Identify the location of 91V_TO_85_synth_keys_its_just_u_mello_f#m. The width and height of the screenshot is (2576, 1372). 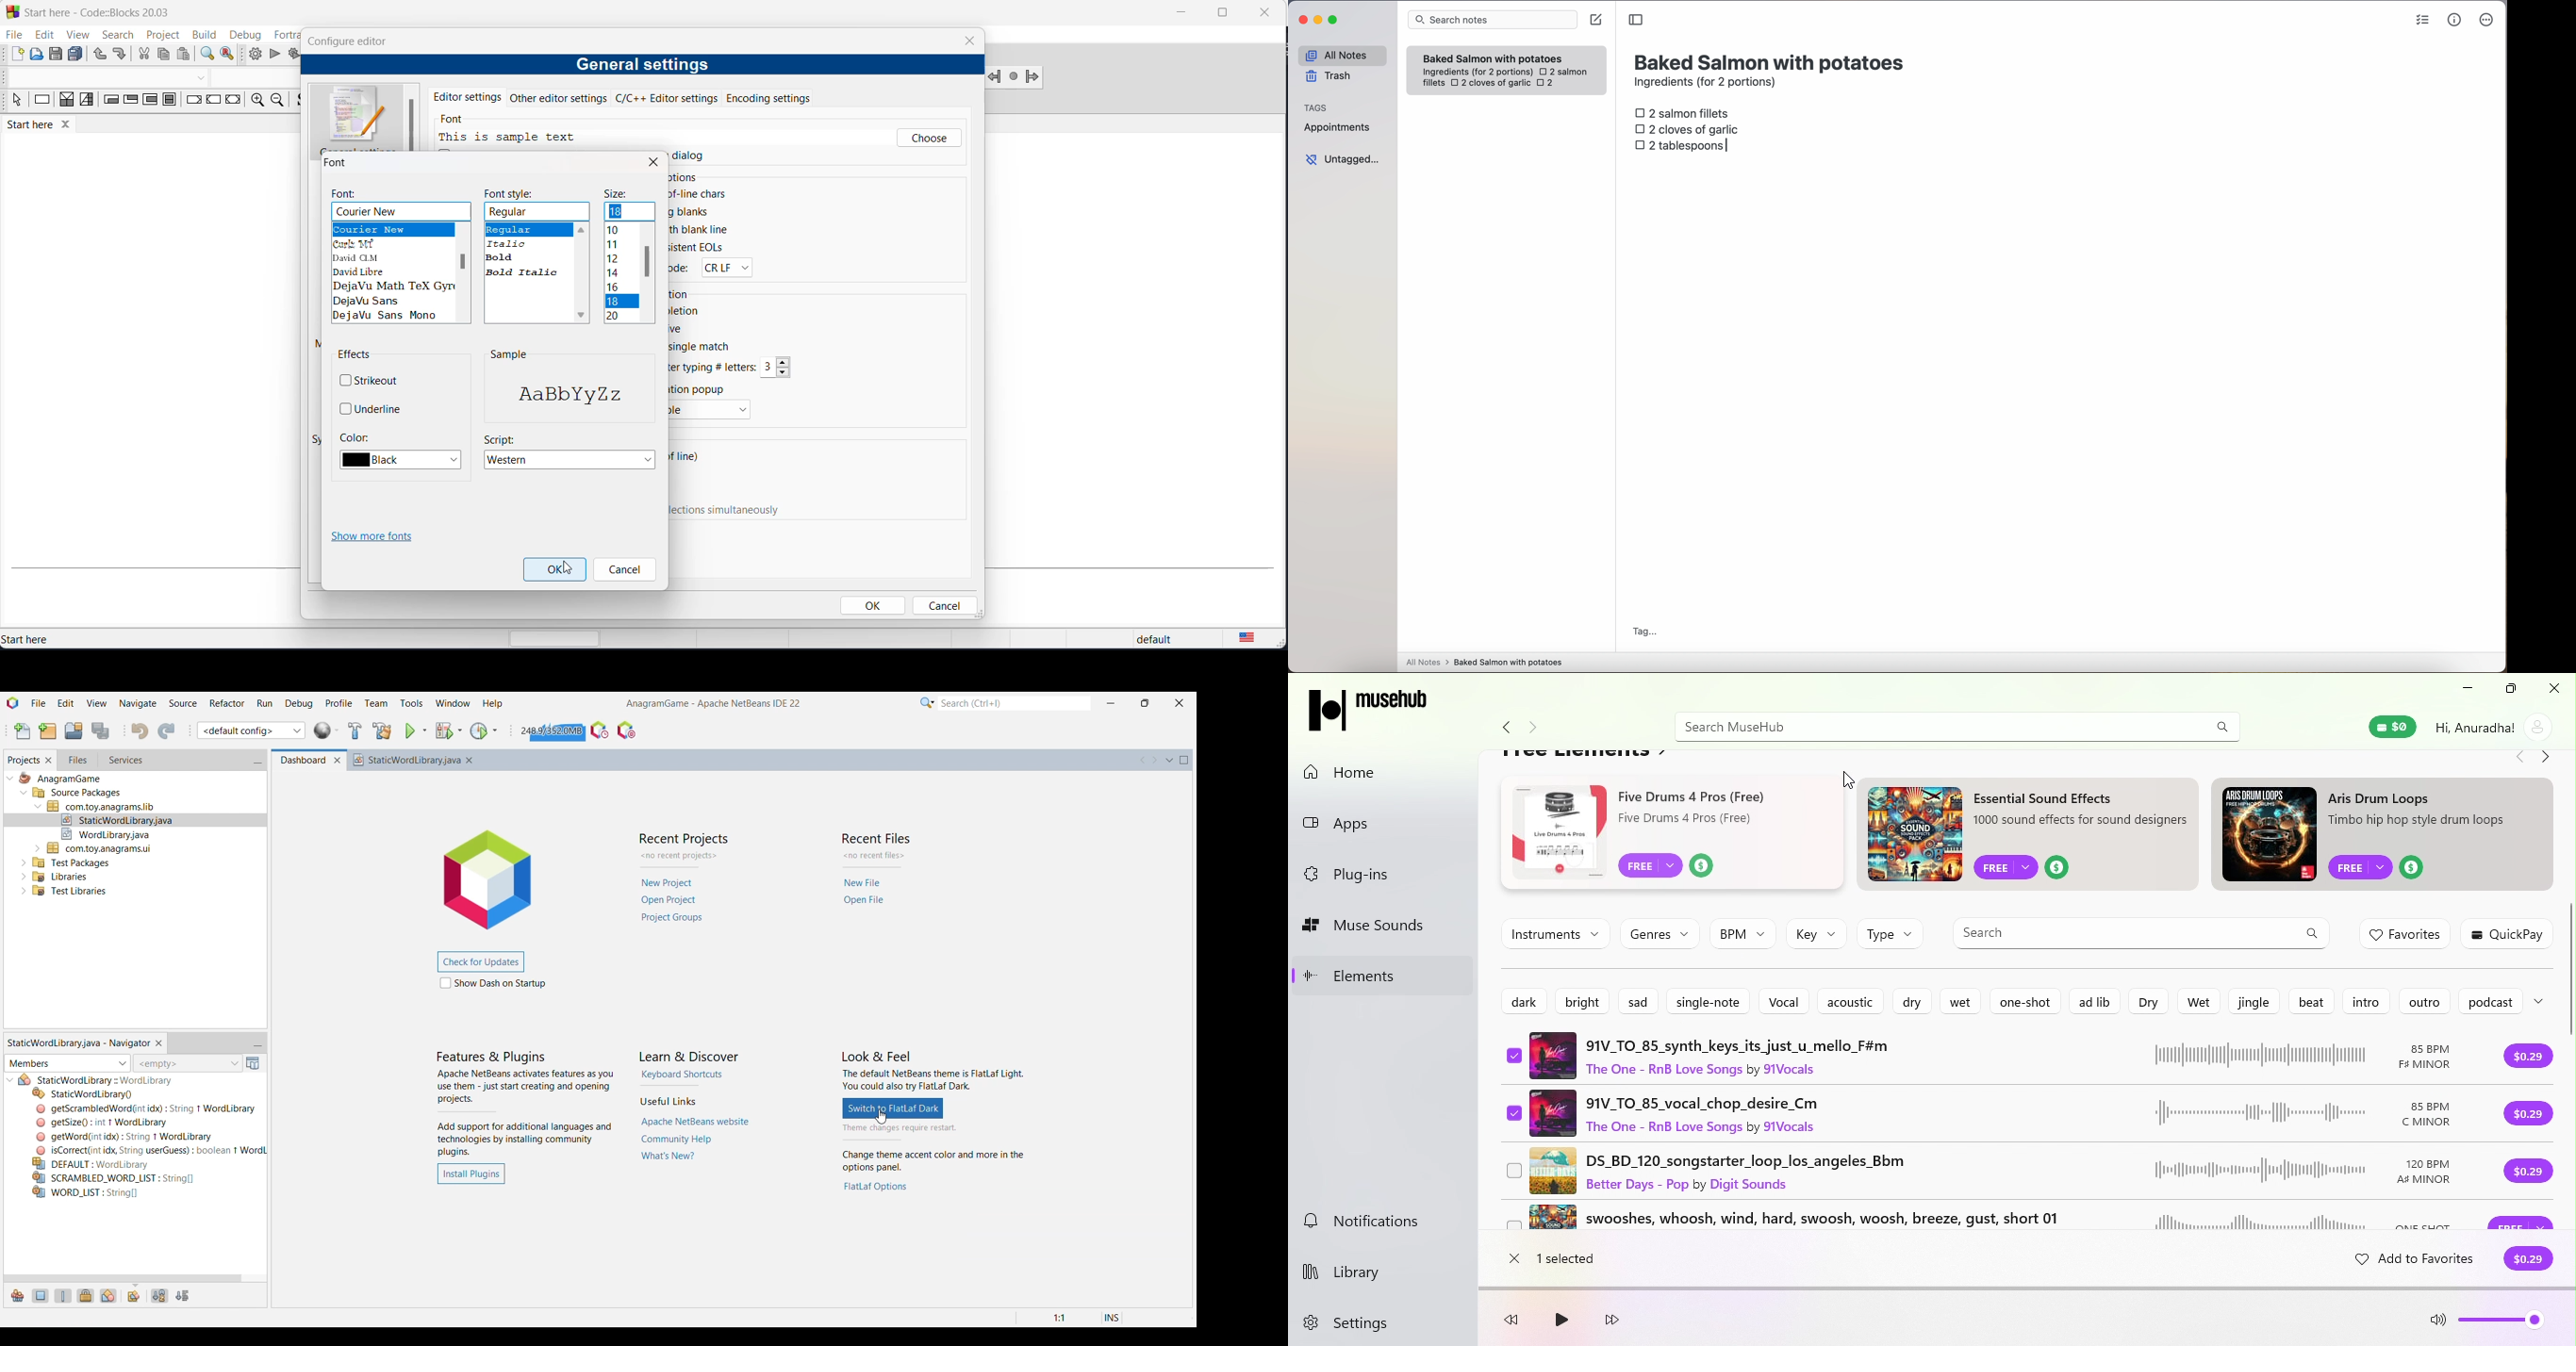
(1999, 1054).